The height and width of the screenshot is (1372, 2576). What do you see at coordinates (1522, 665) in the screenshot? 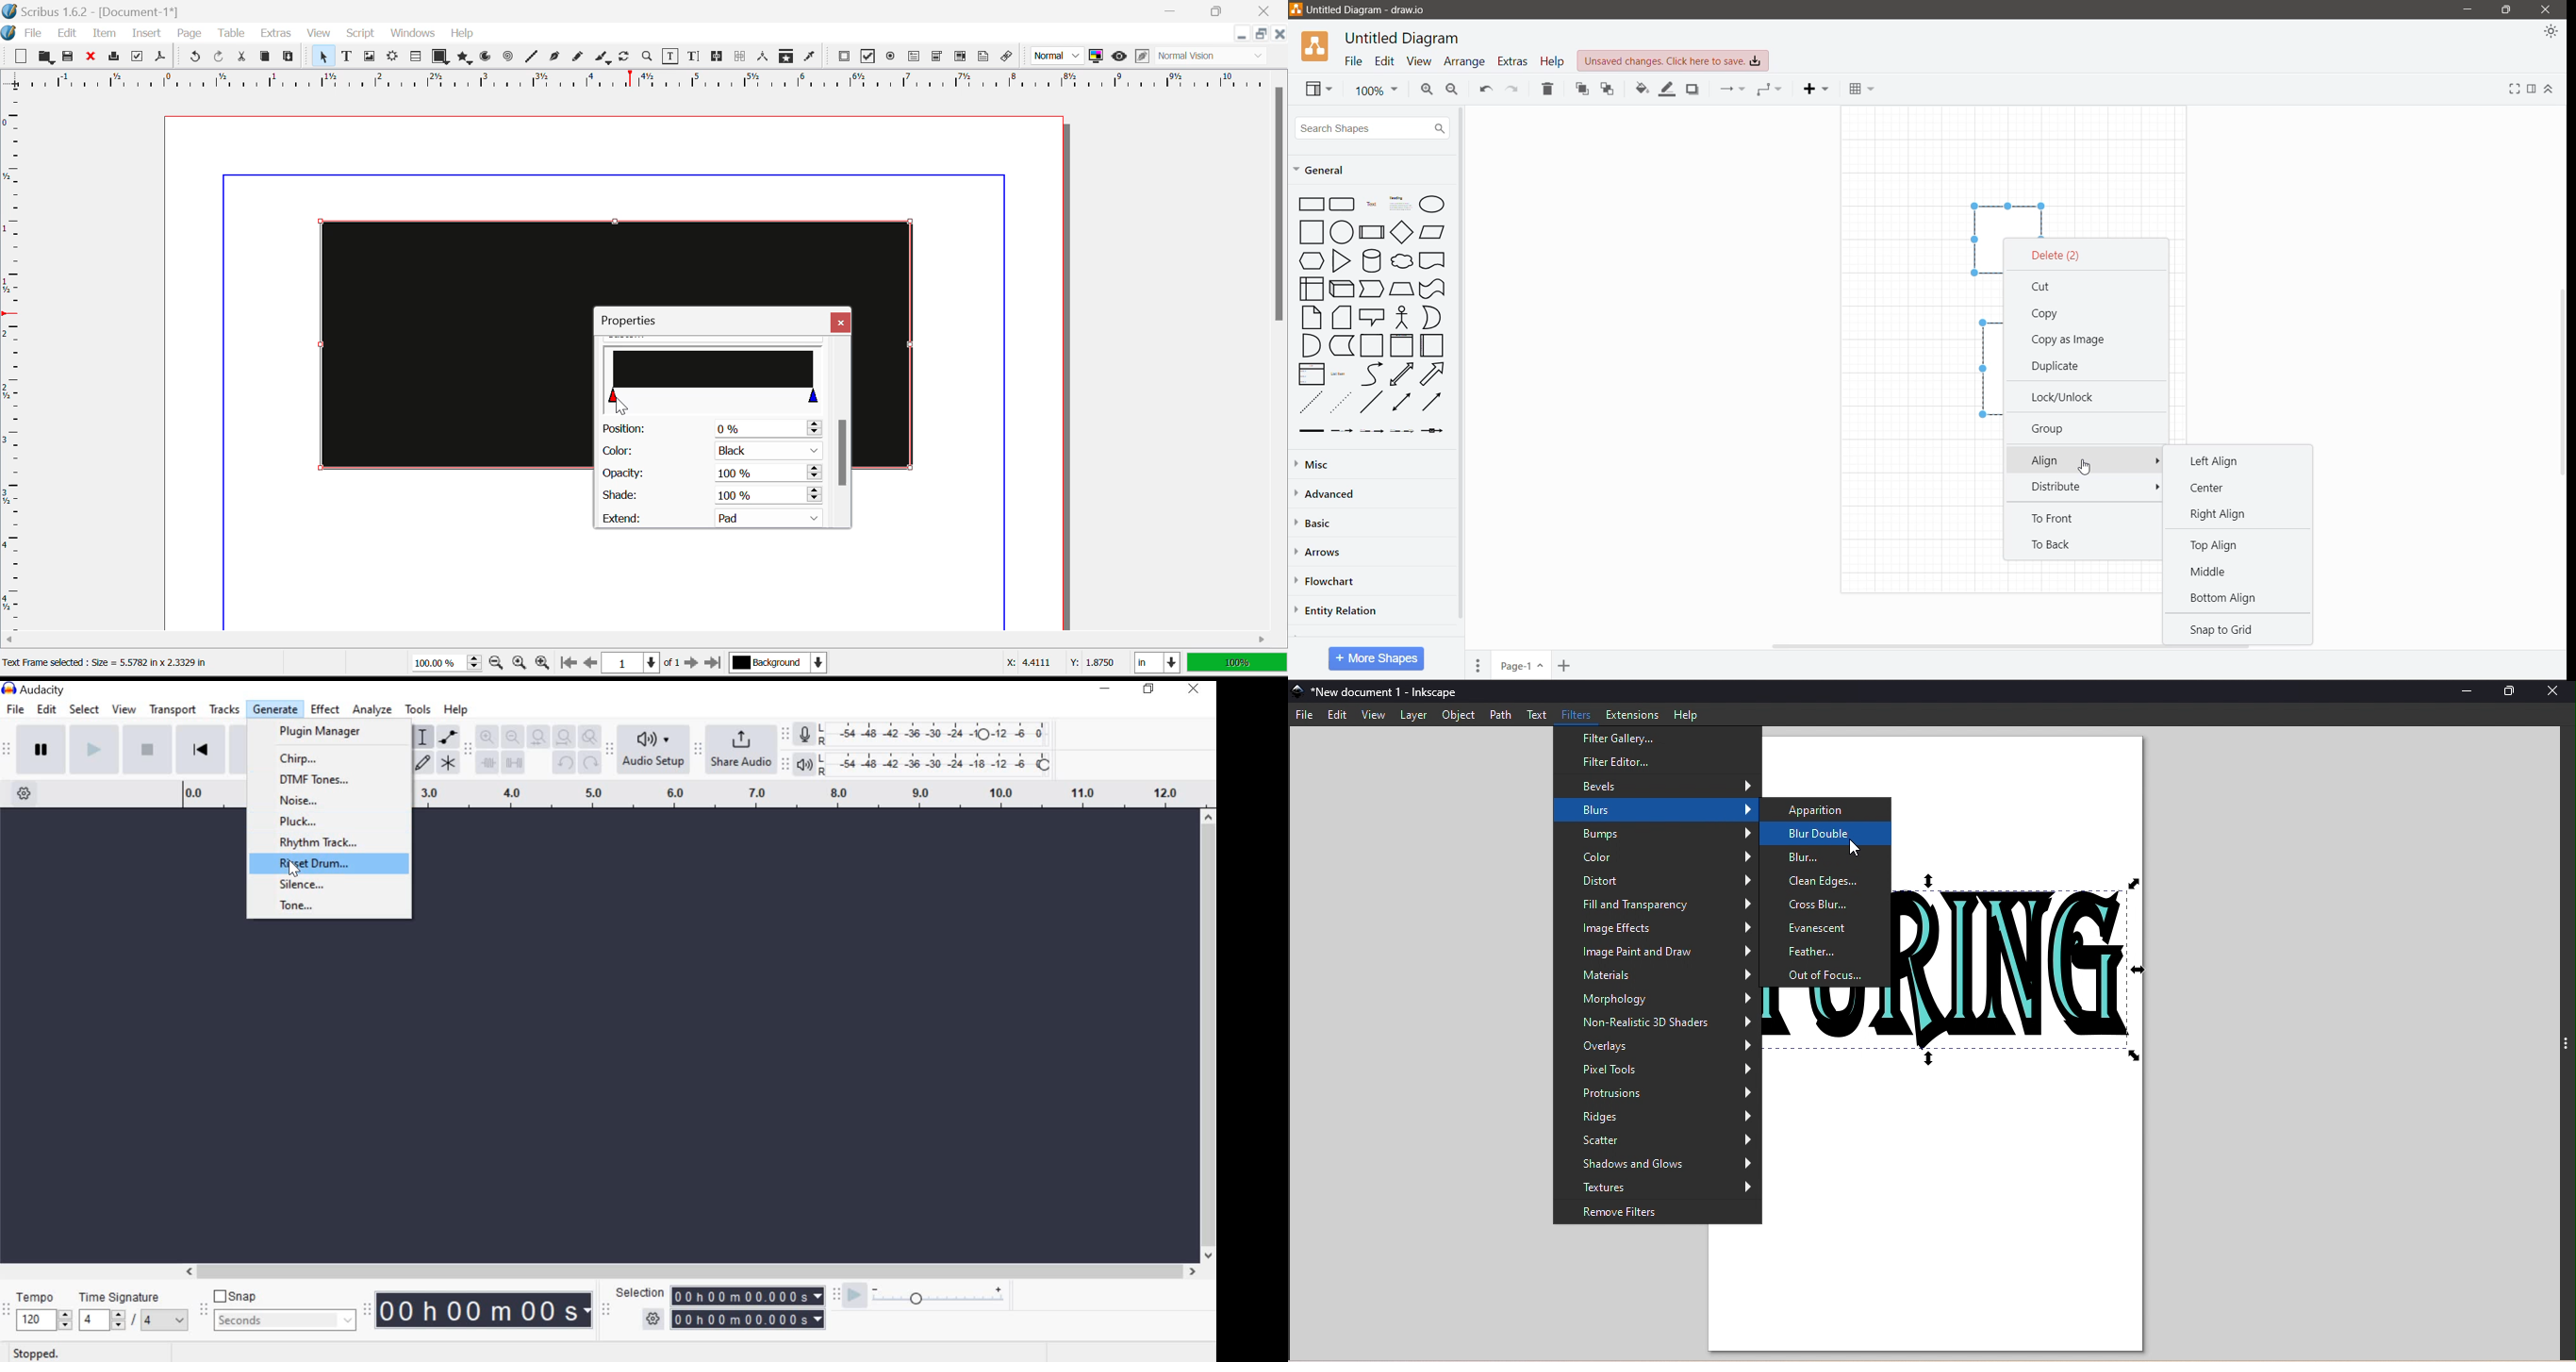
I see `Page Number` at bounding box center [1522, 665].